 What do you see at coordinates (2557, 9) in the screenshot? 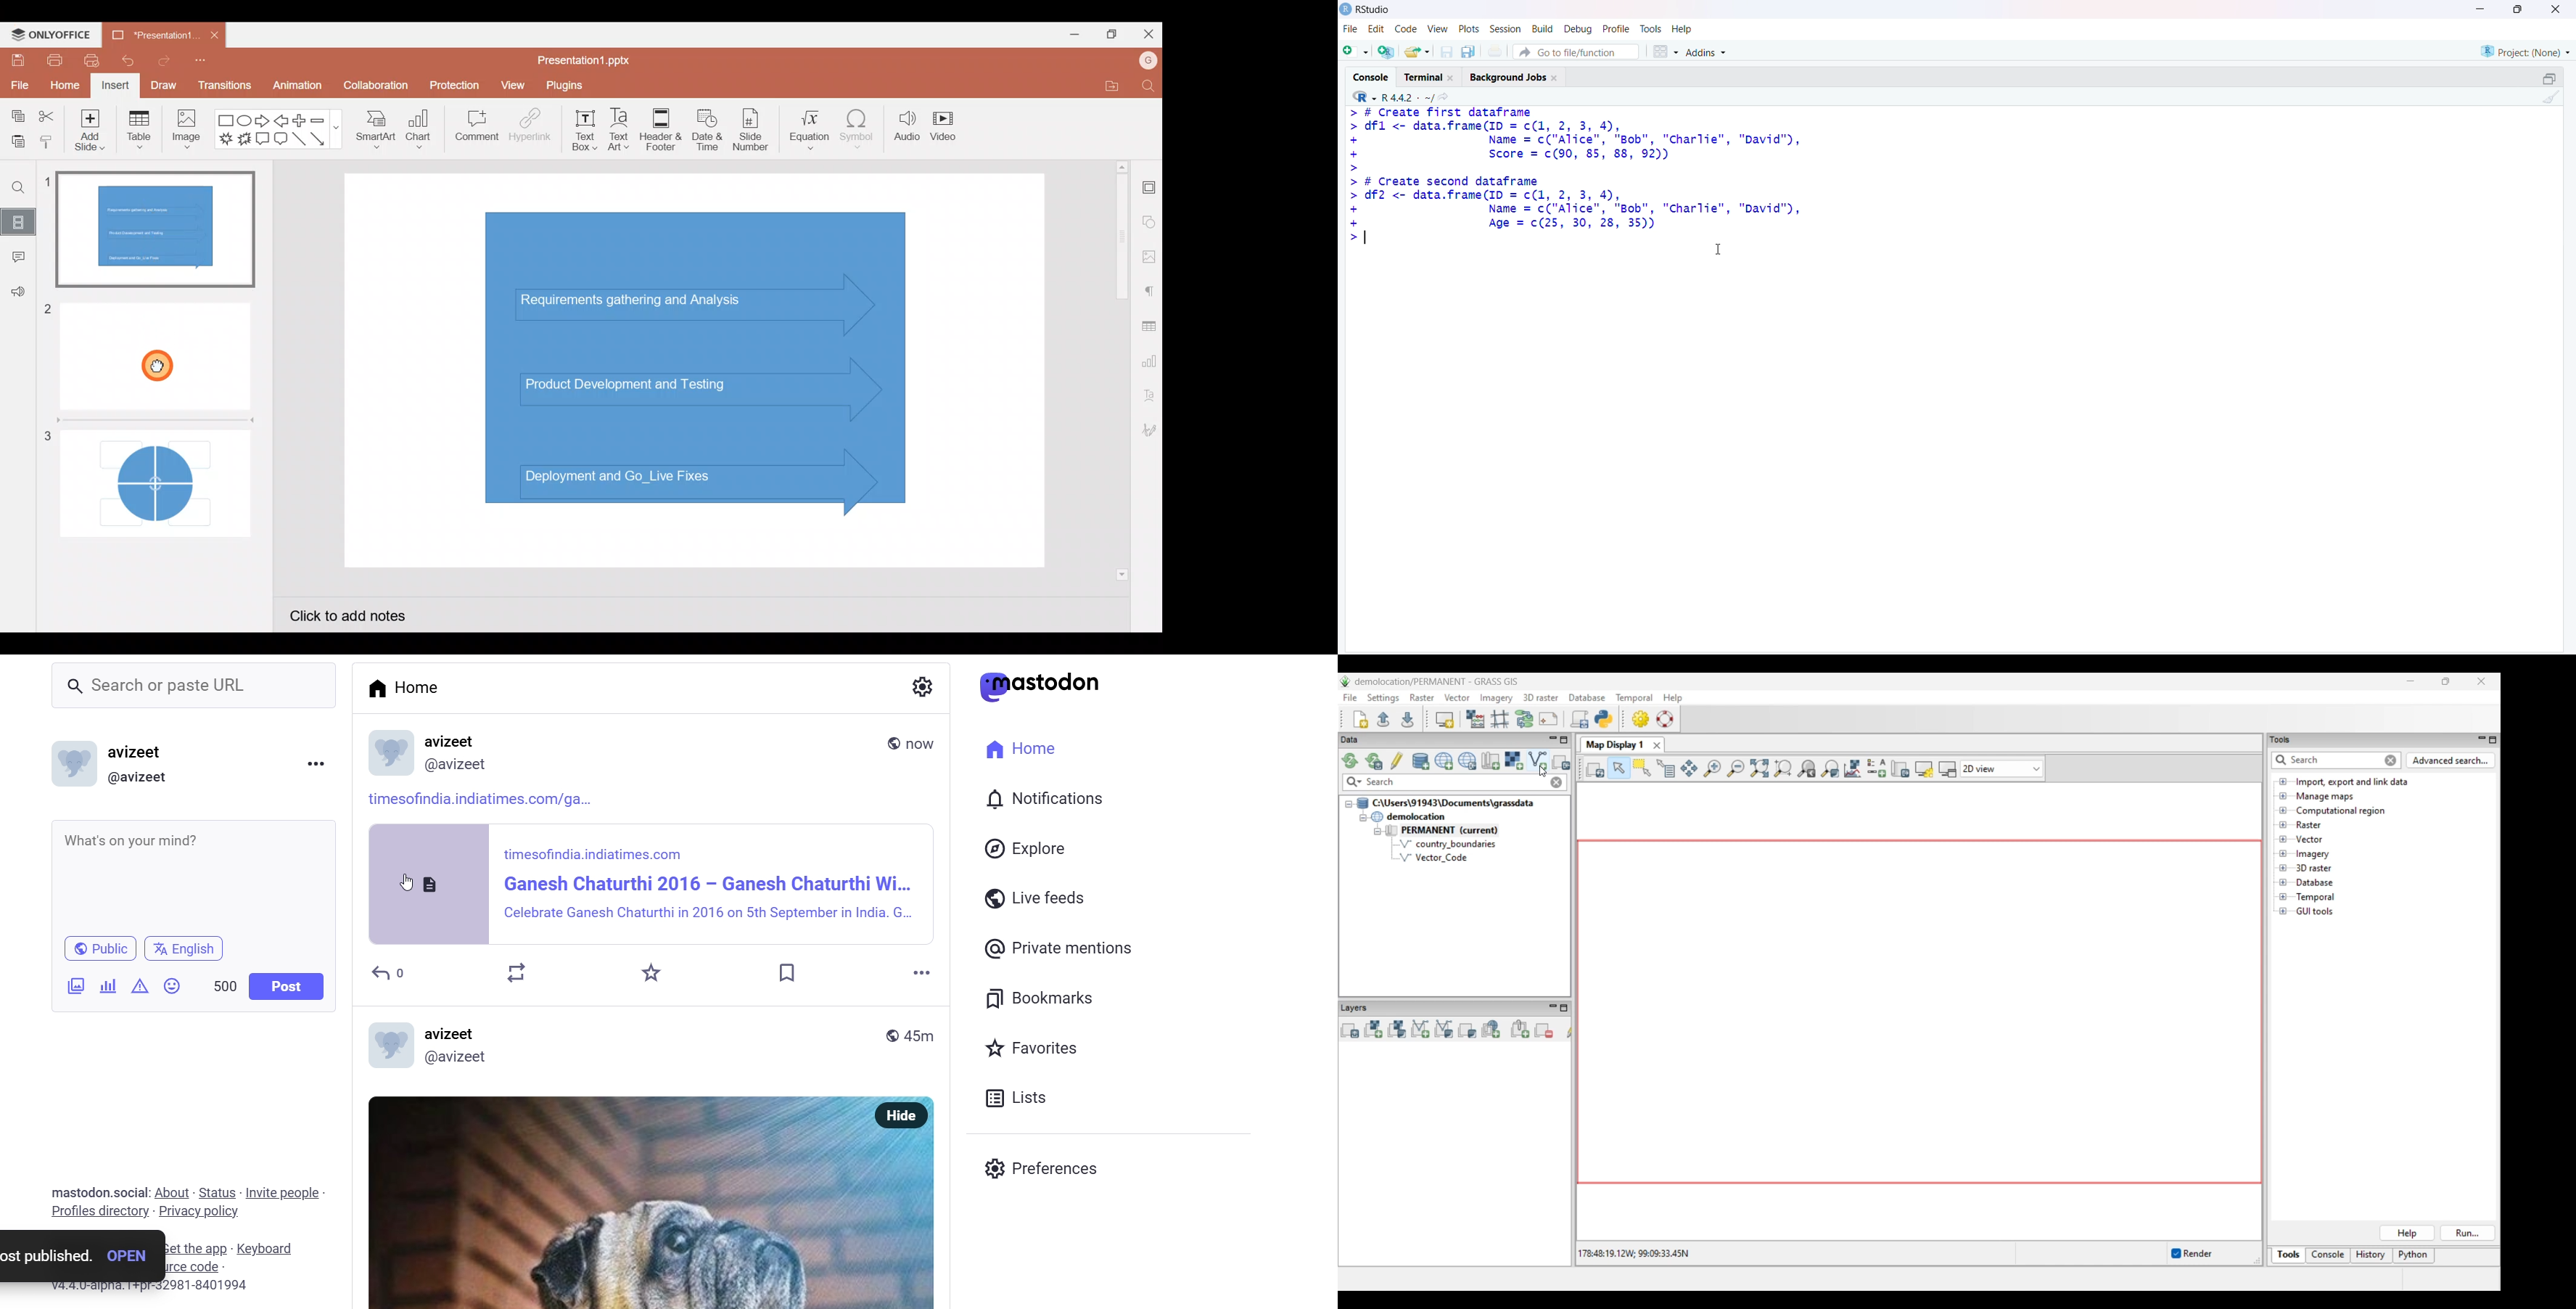
I see `close` at bounding box center [2557, 9].